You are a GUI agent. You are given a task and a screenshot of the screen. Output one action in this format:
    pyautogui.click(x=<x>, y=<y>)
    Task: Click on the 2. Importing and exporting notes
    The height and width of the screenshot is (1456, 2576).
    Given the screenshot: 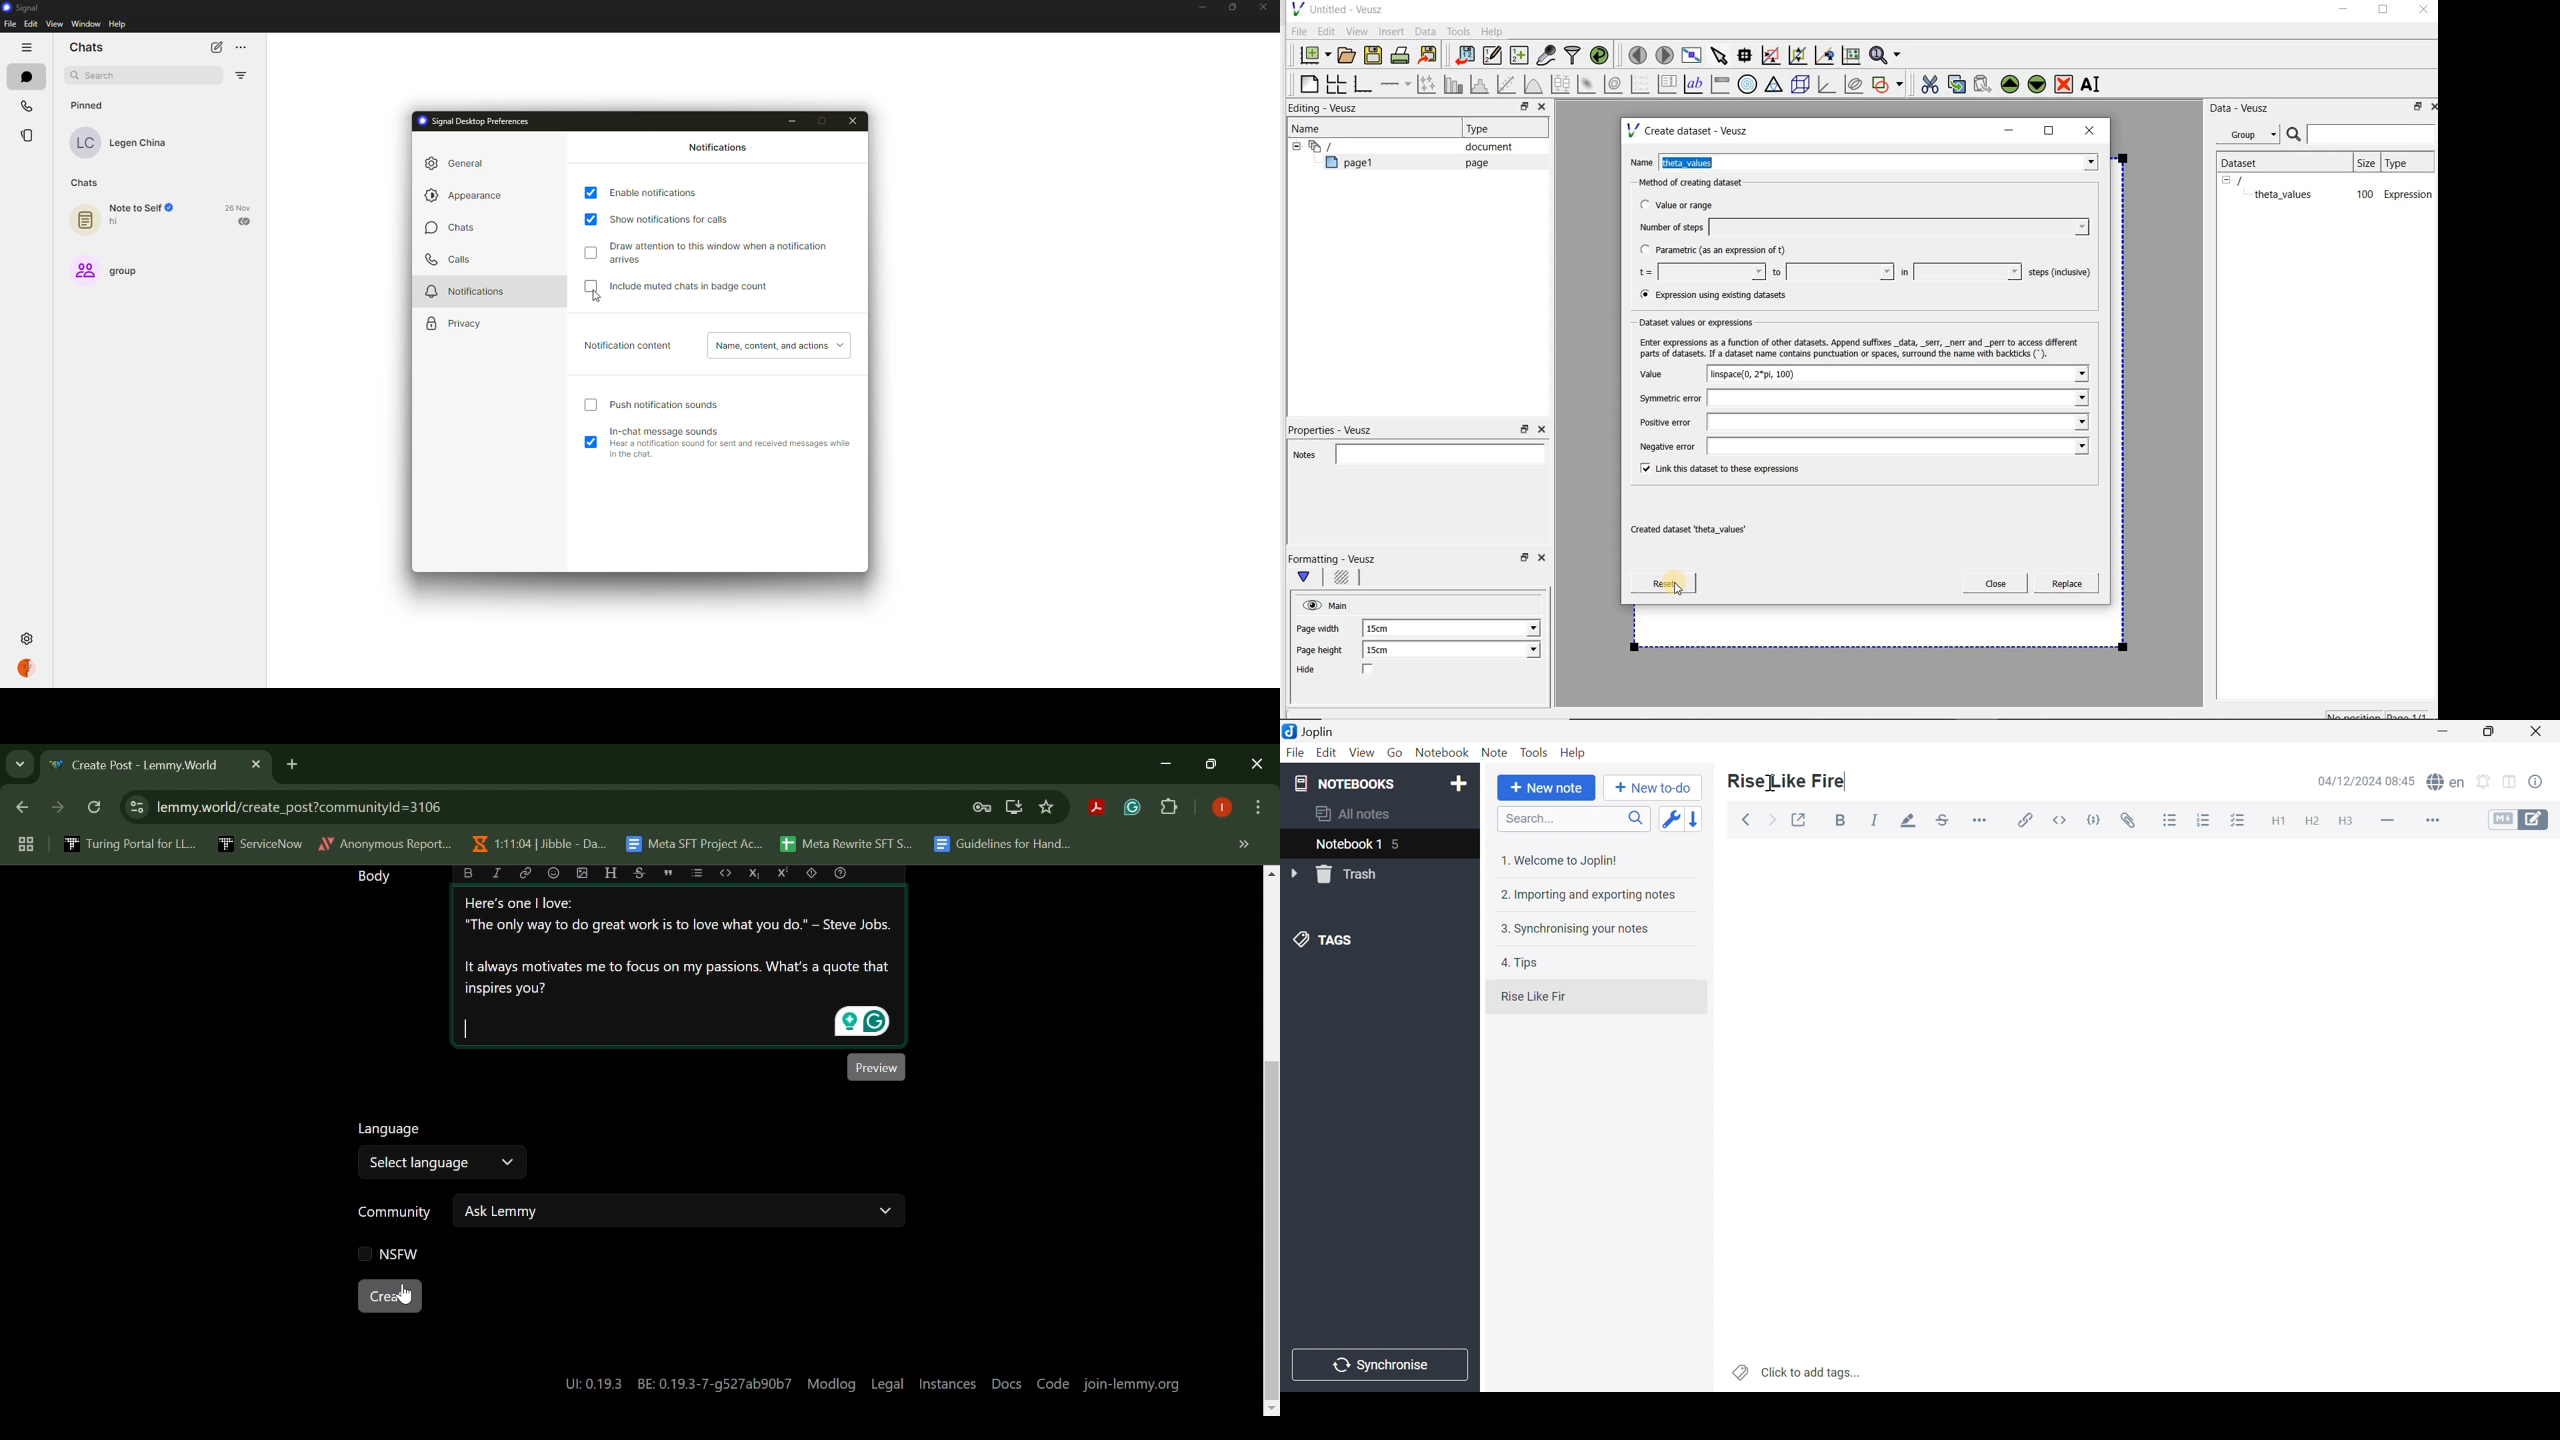 What is the action you would take?
    pyautogui.click(x=1585, y=896)
    